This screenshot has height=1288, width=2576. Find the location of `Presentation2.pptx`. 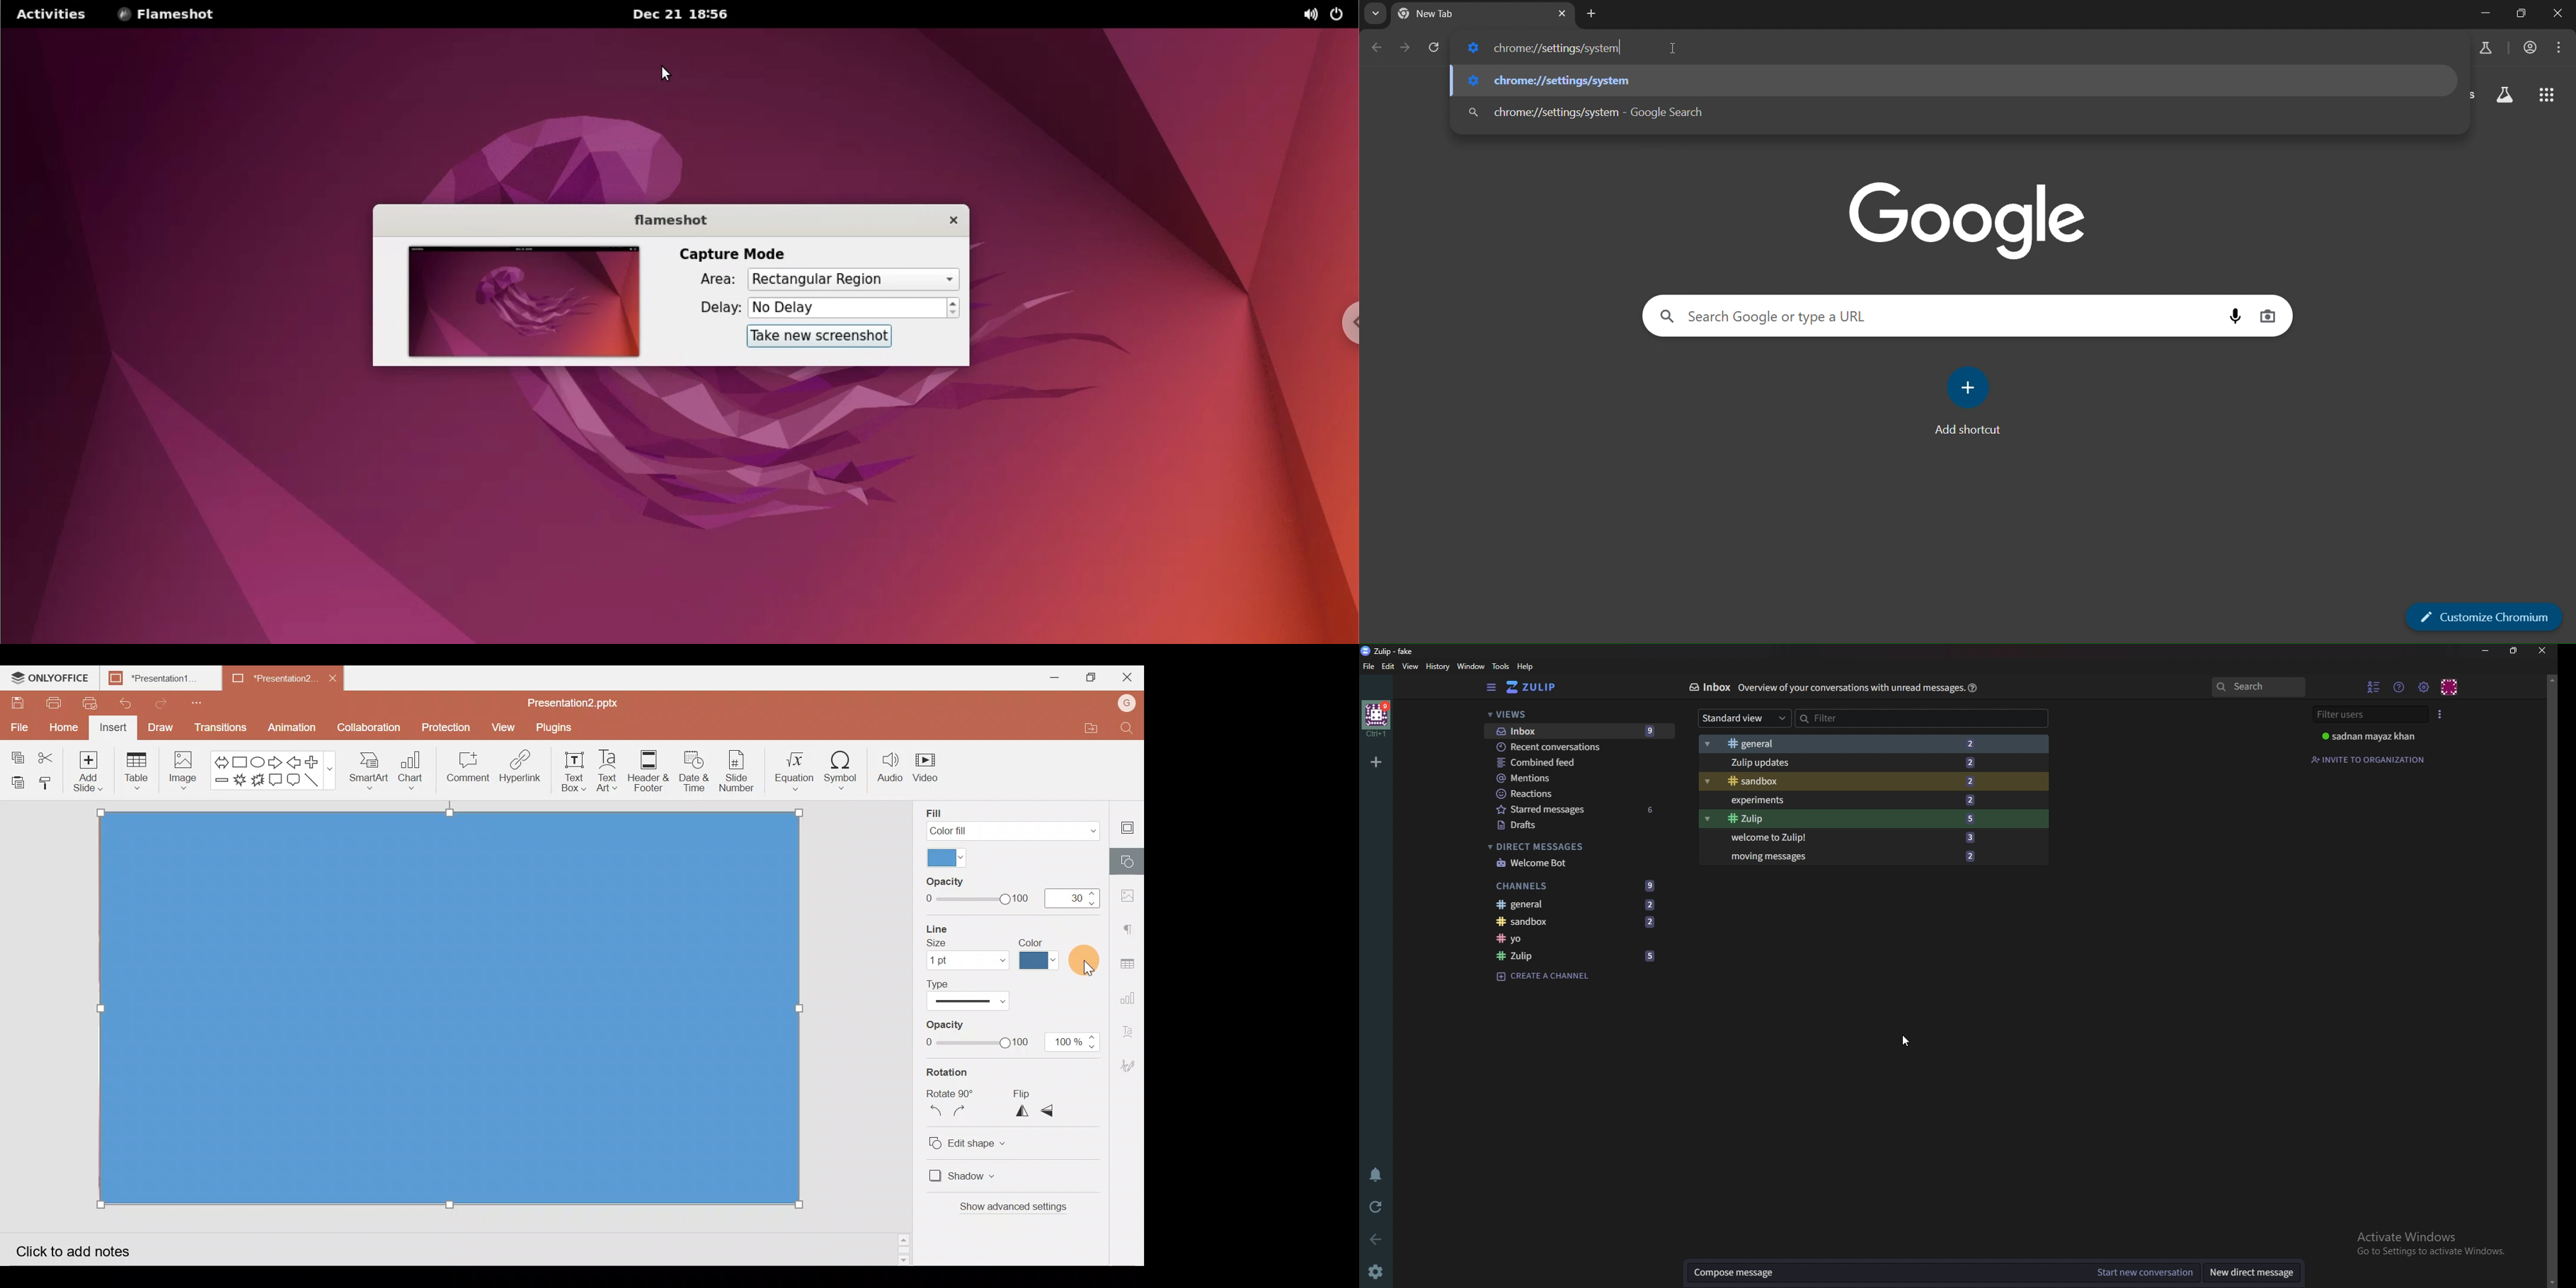

Presentation2.pptx is located at coordinates (582, 701).